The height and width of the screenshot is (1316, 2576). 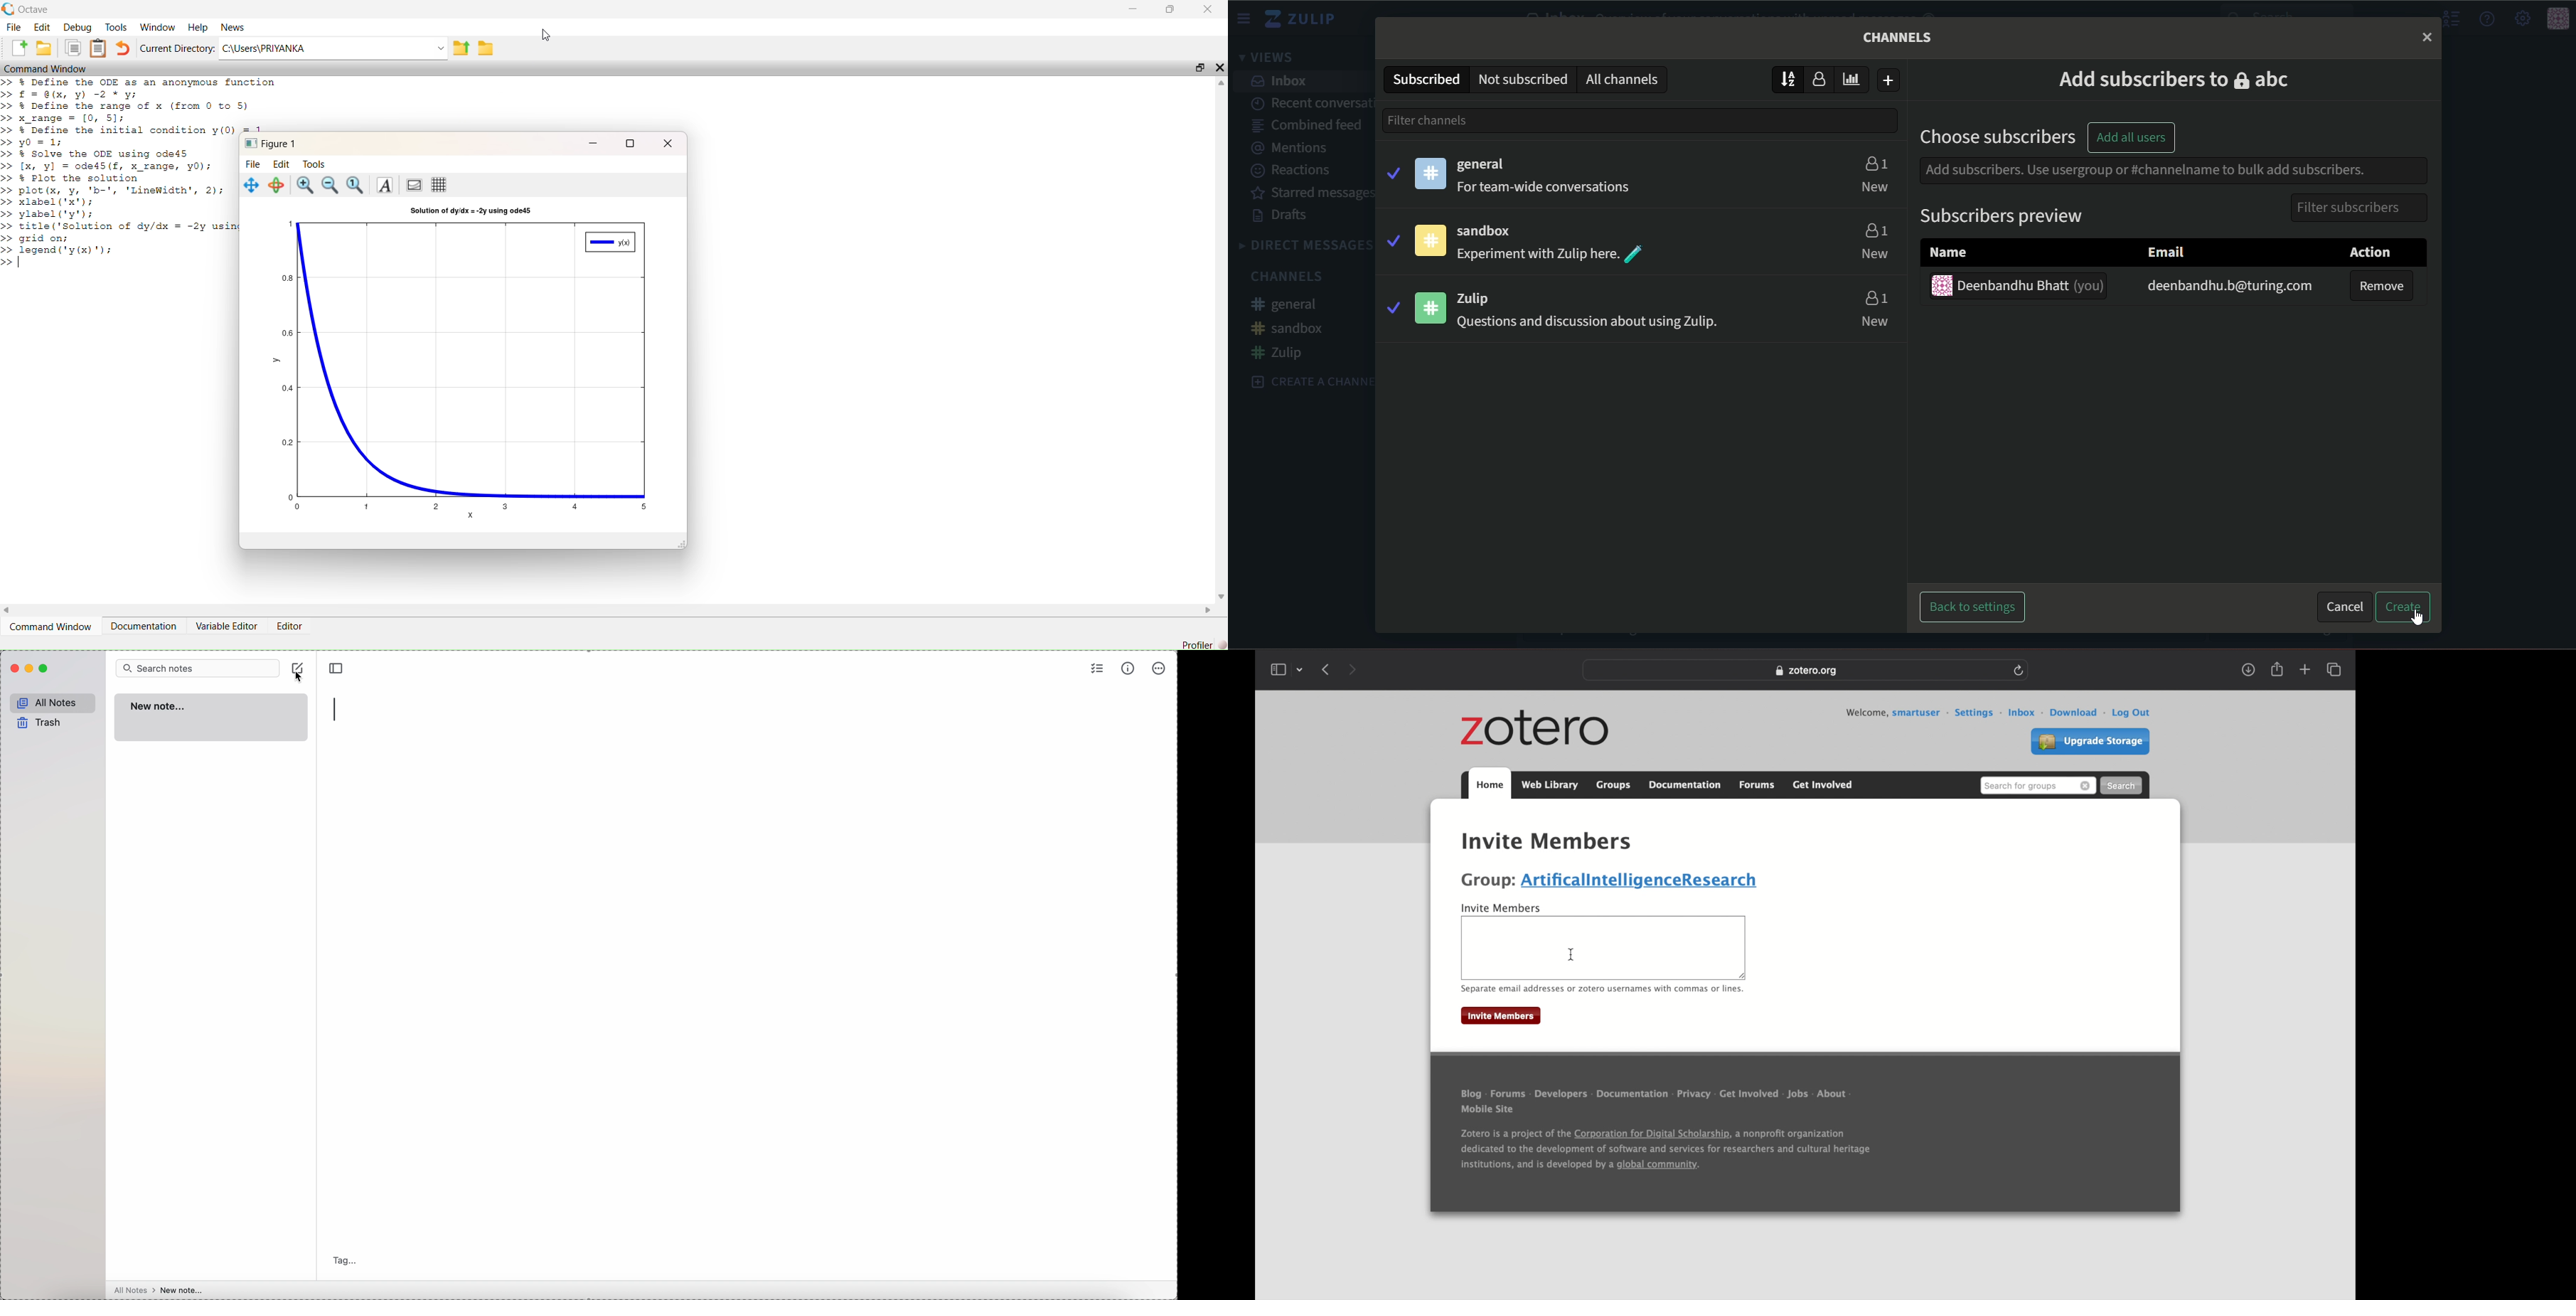 What do you see at coordinates (2558, 19) in the screenshot?
I see `icon` at bounding box center [2558, 19].